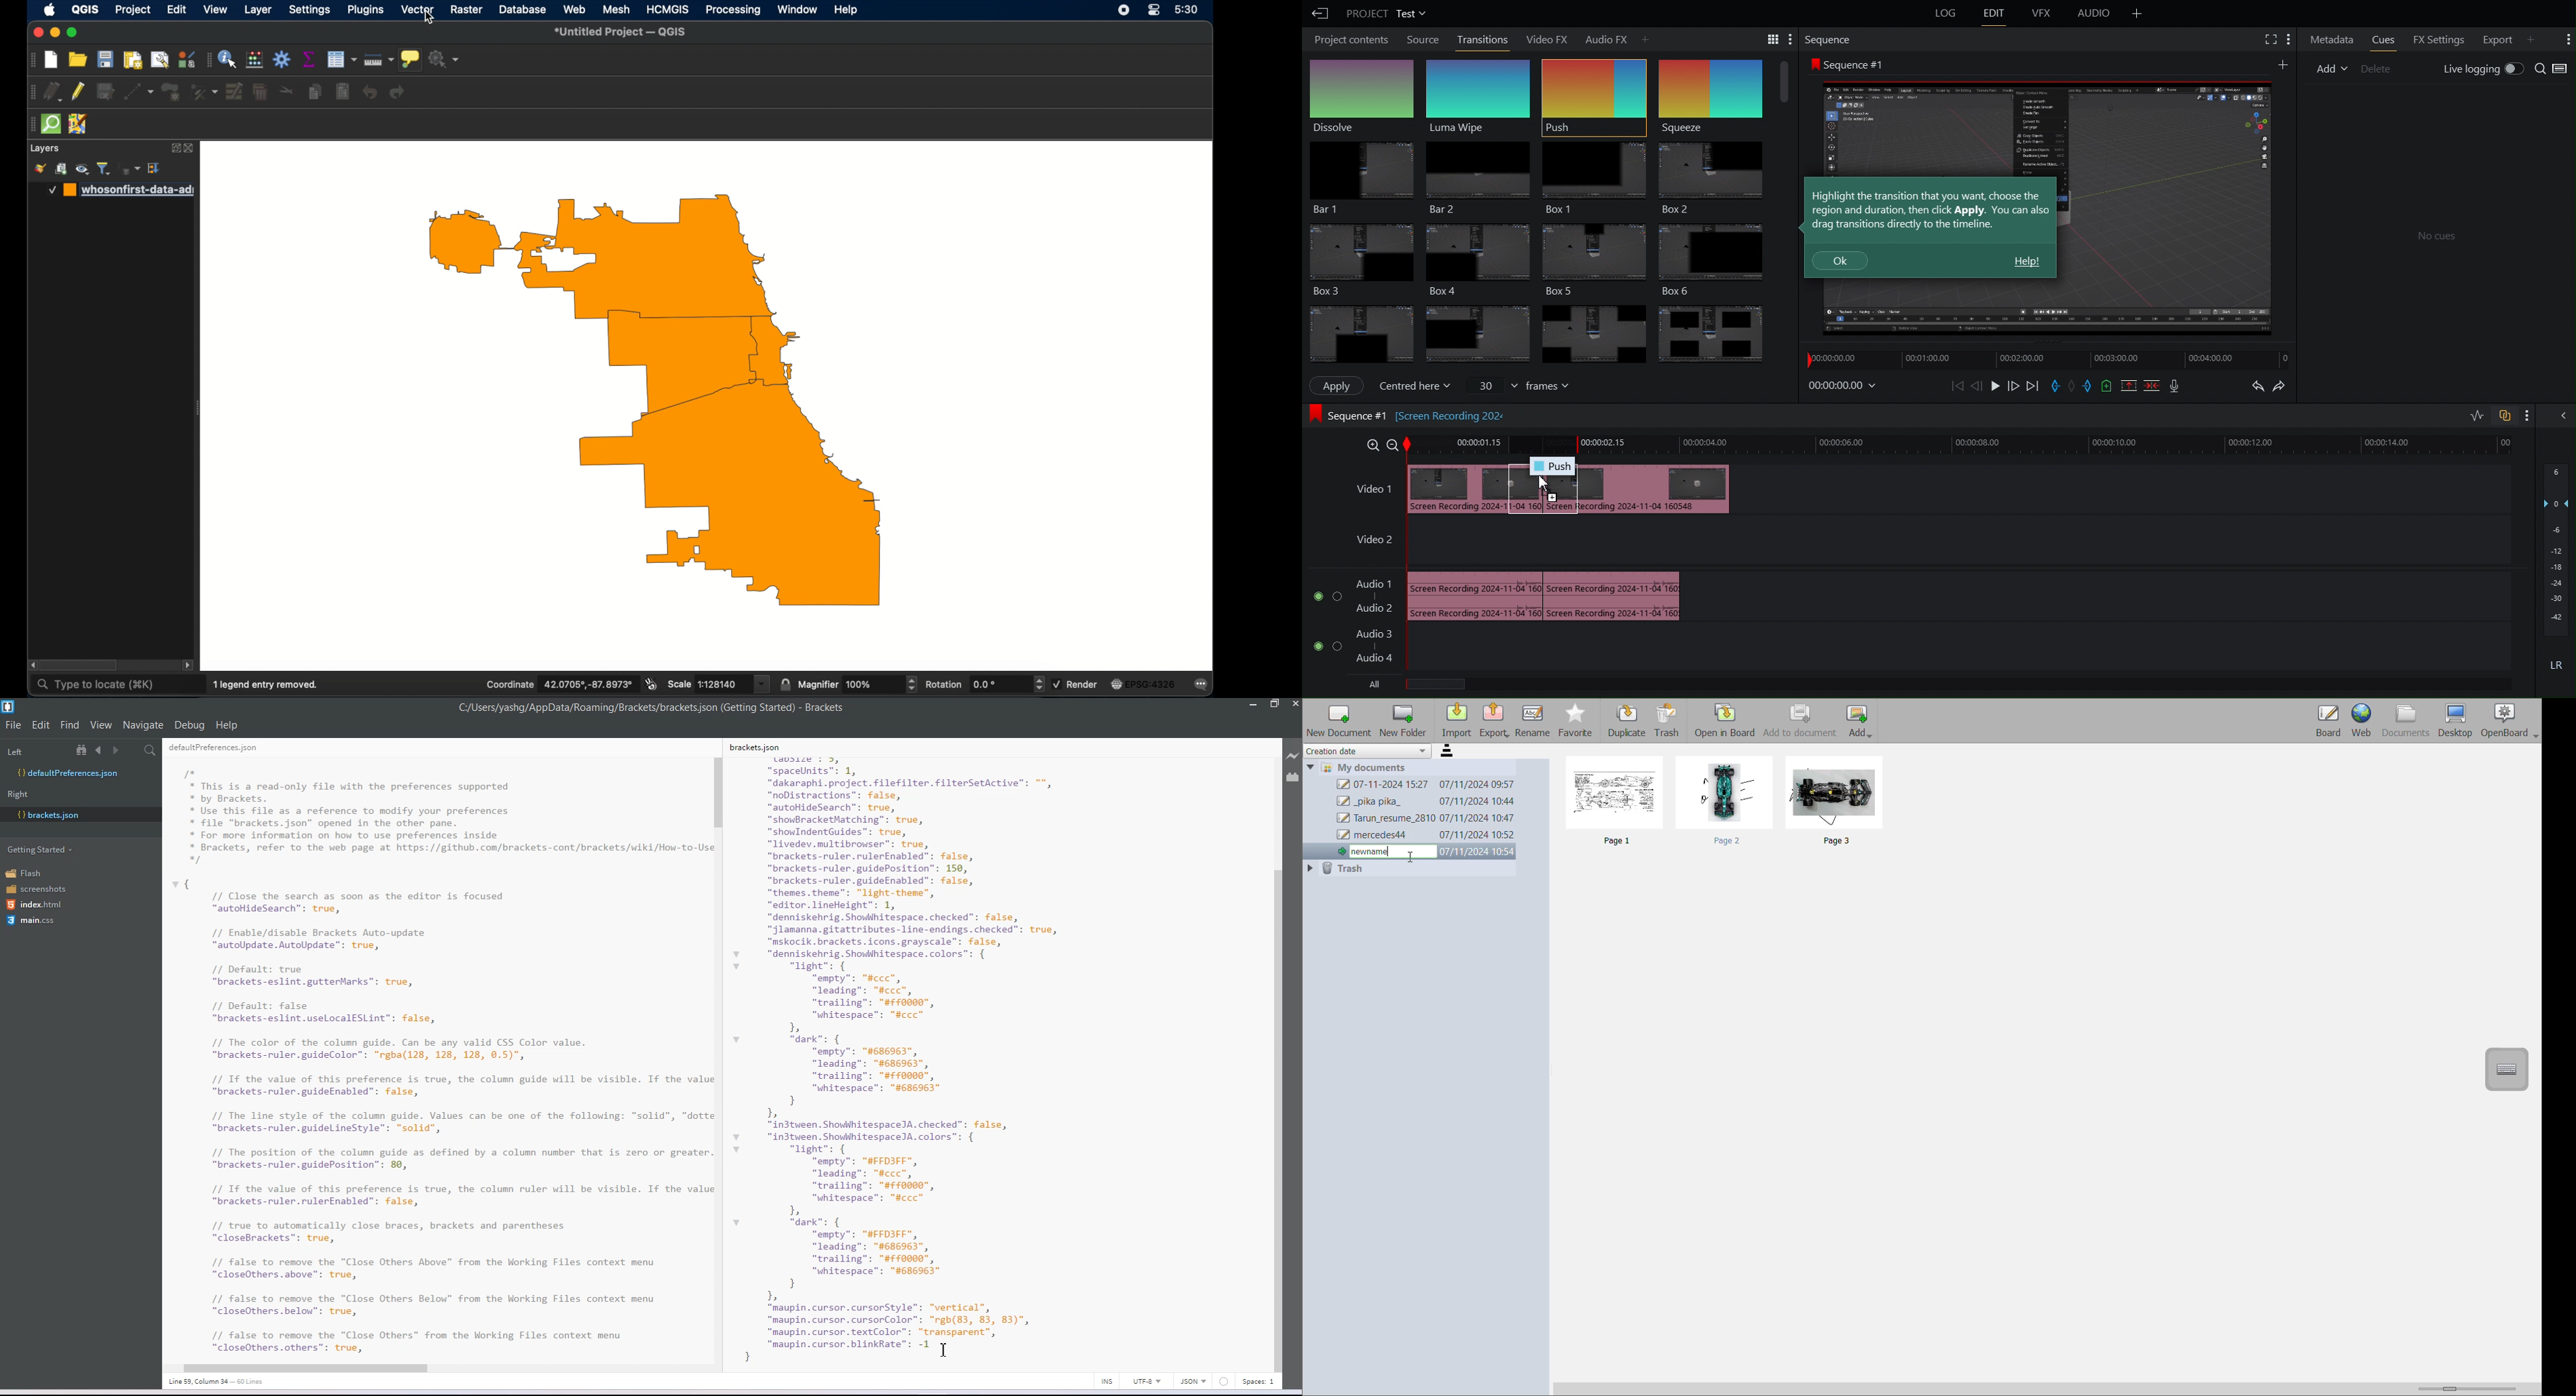 This screenshot has width=2576, height=1400. What do you see at coordinates (1479, 95) in the screenshot?
I see `Luma Wipe` at bounding box center [1479, 95].